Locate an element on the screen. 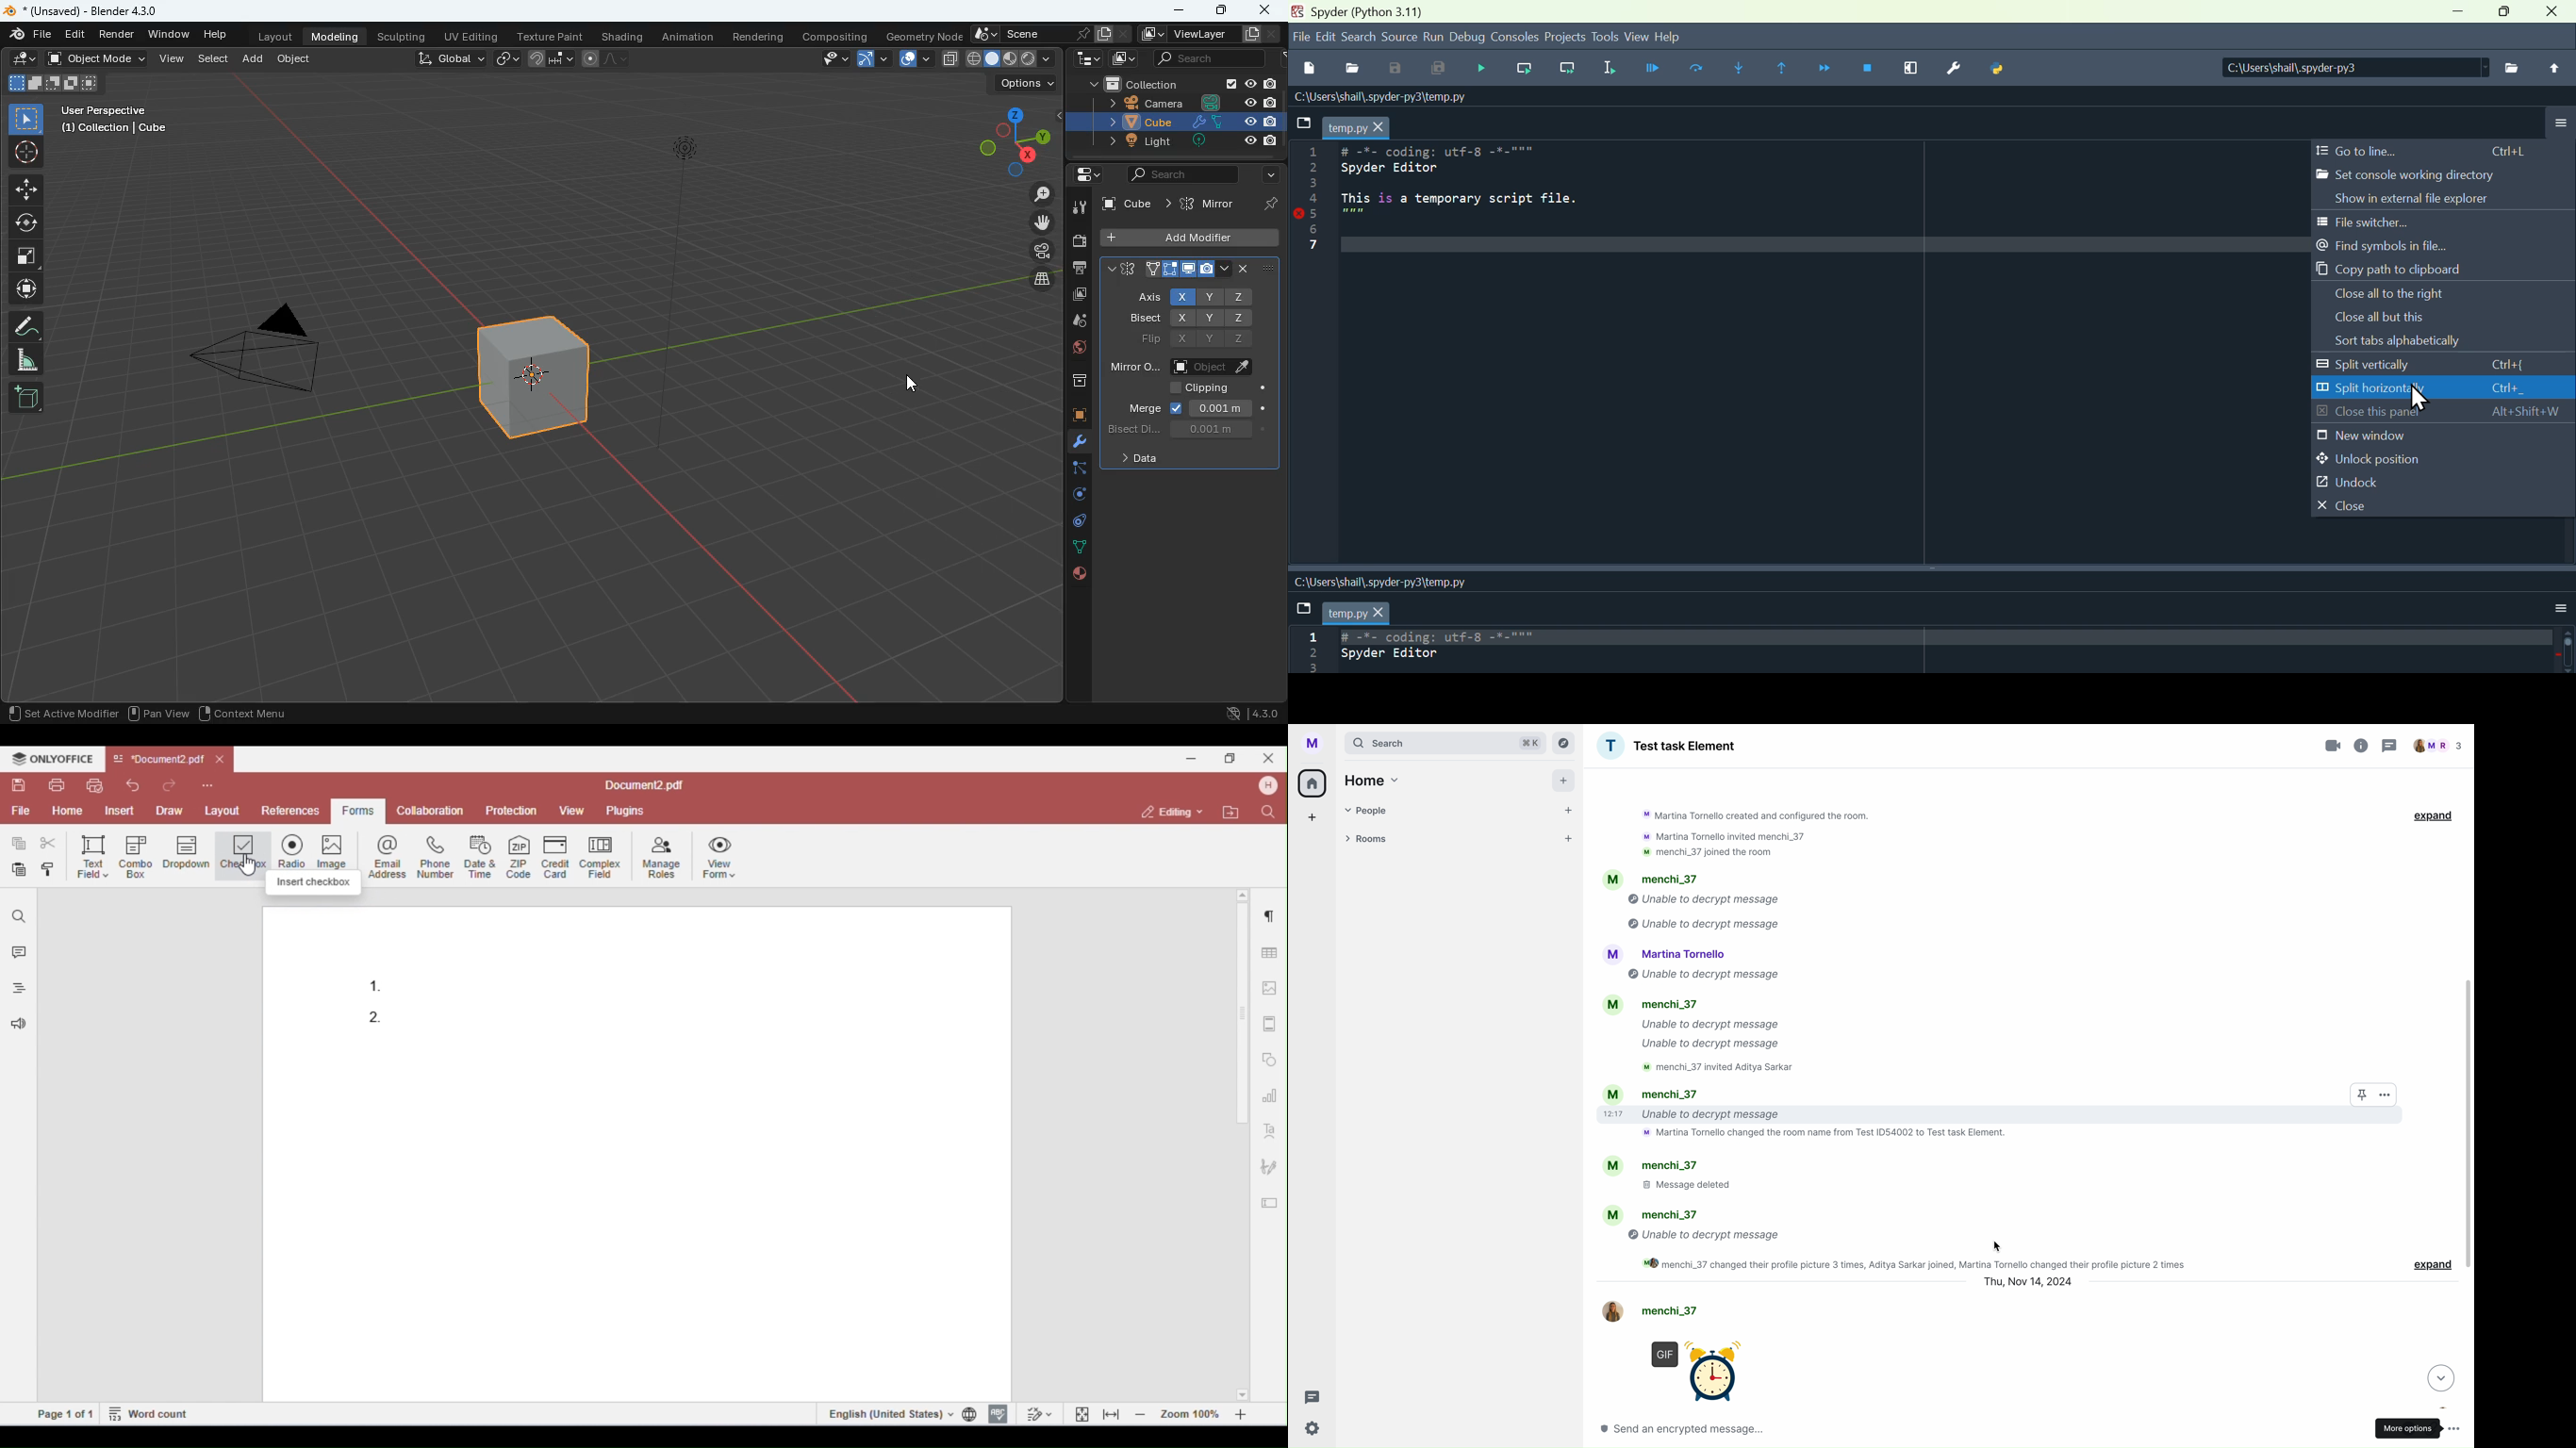  Code is located at coordinates (1415, 652).